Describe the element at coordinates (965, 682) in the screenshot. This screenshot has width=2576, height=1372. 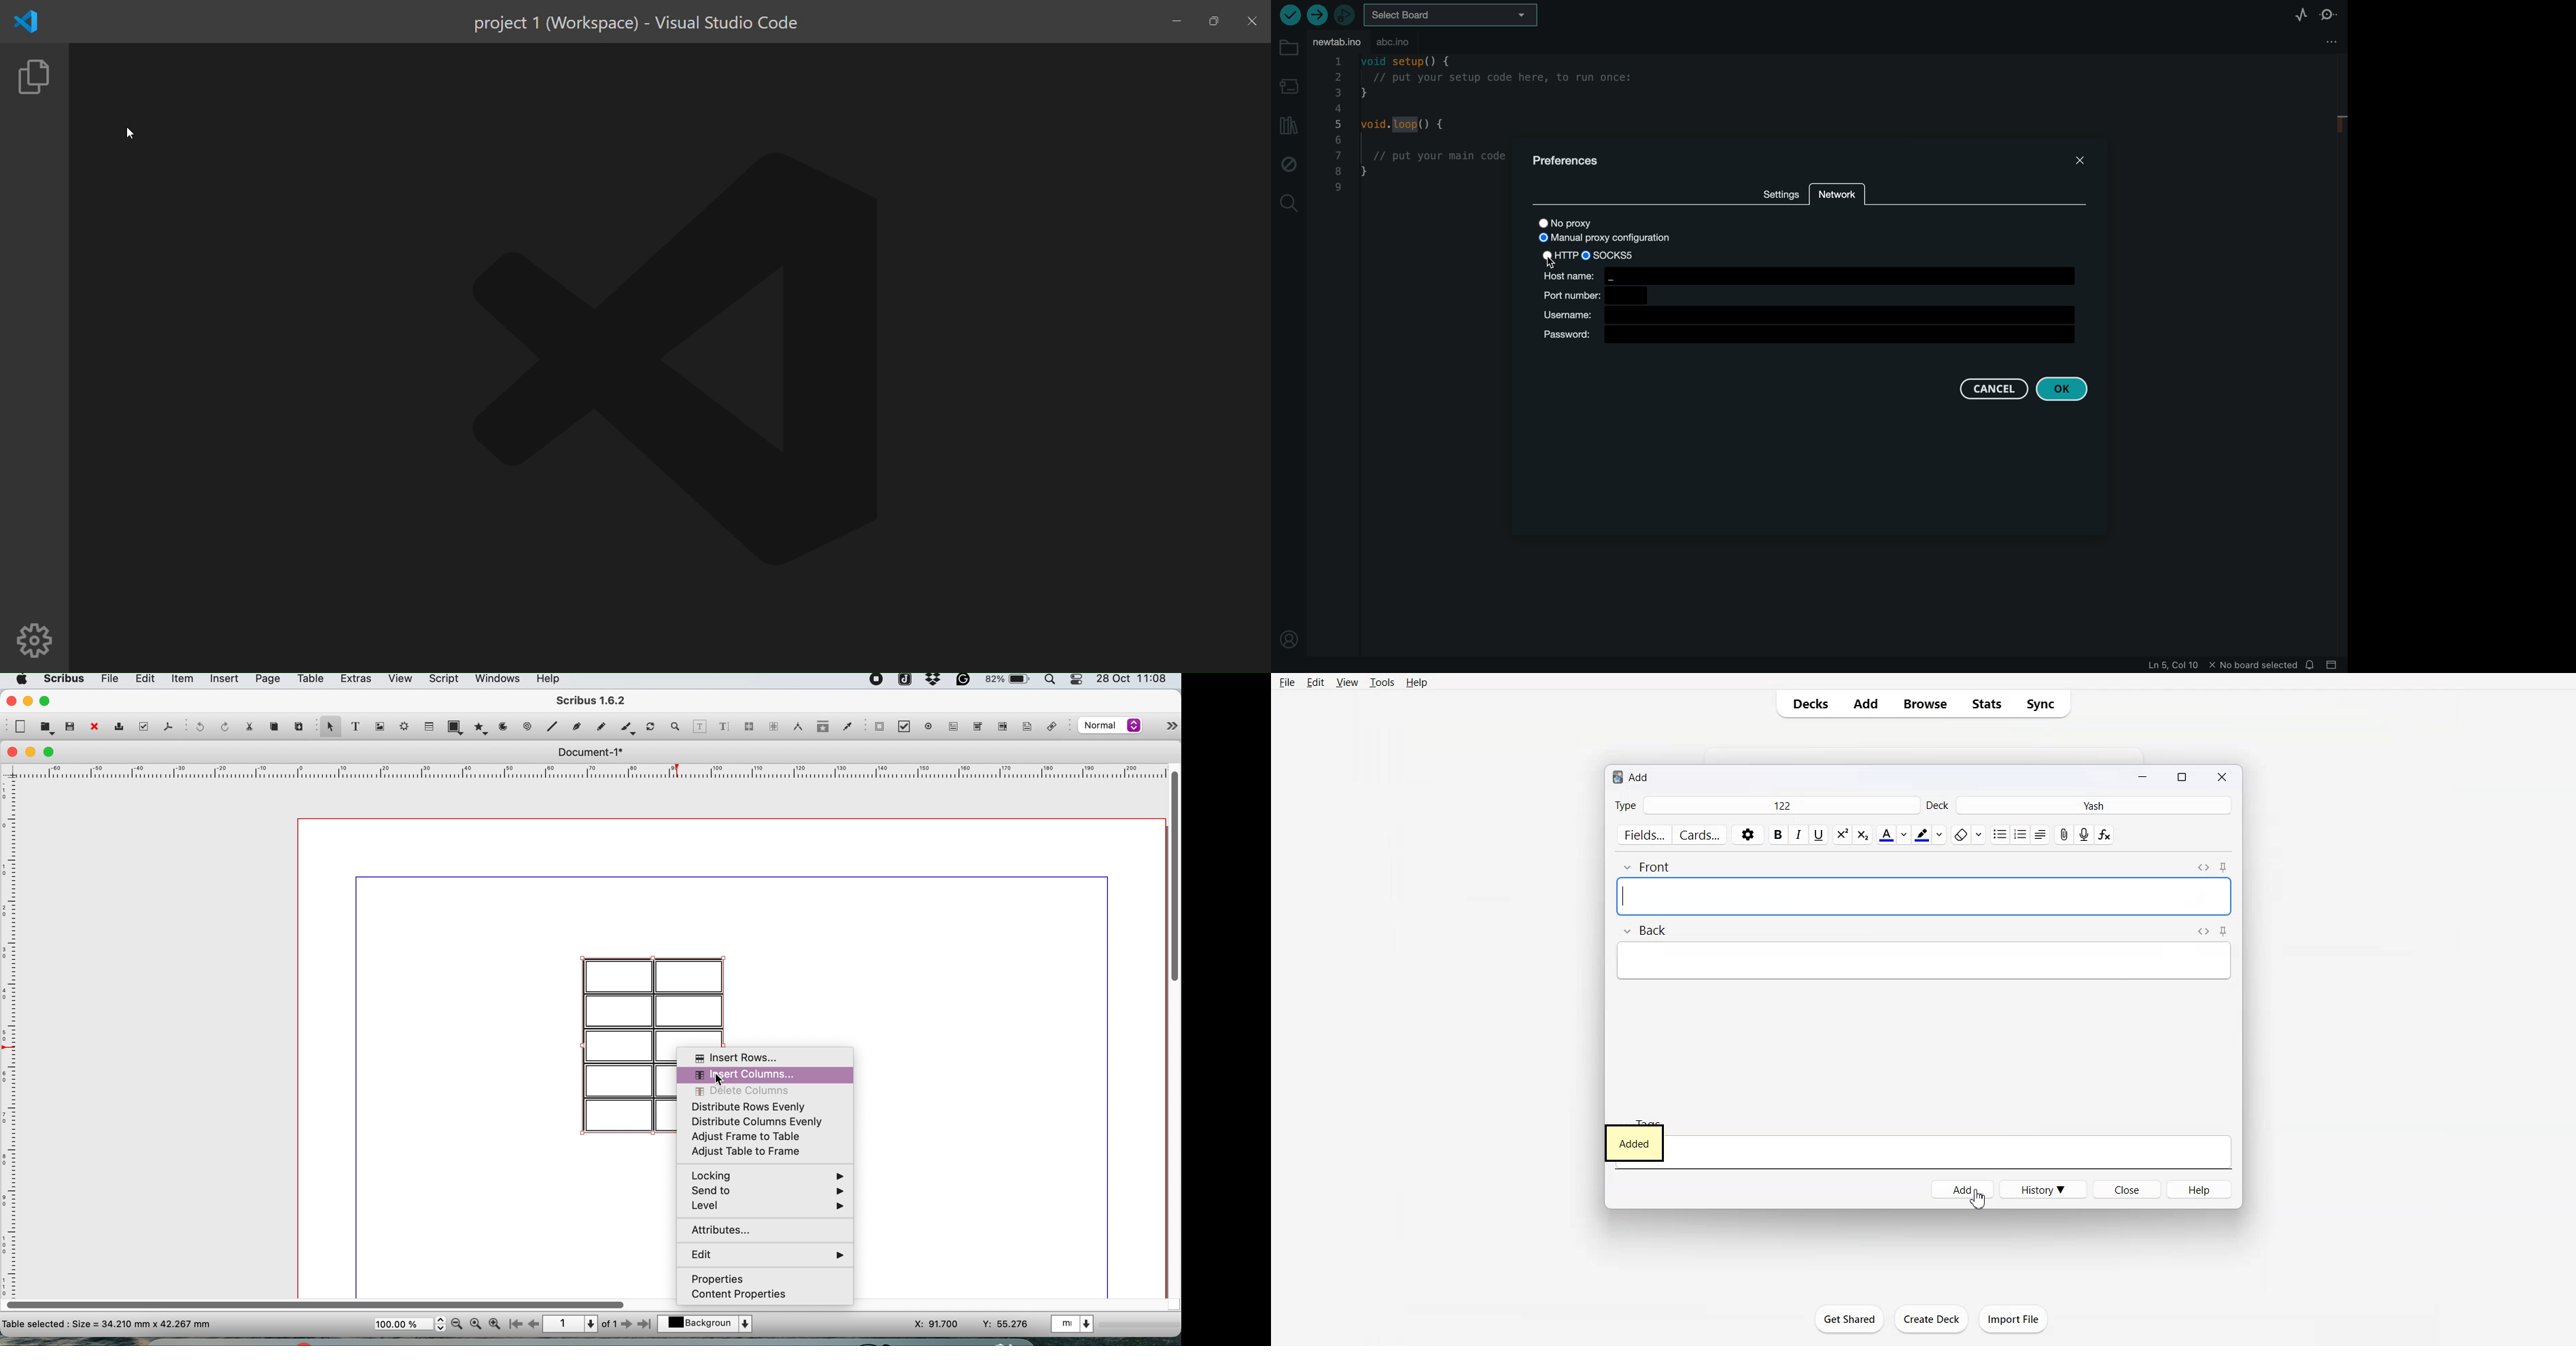
I see `grammarly` at that location.